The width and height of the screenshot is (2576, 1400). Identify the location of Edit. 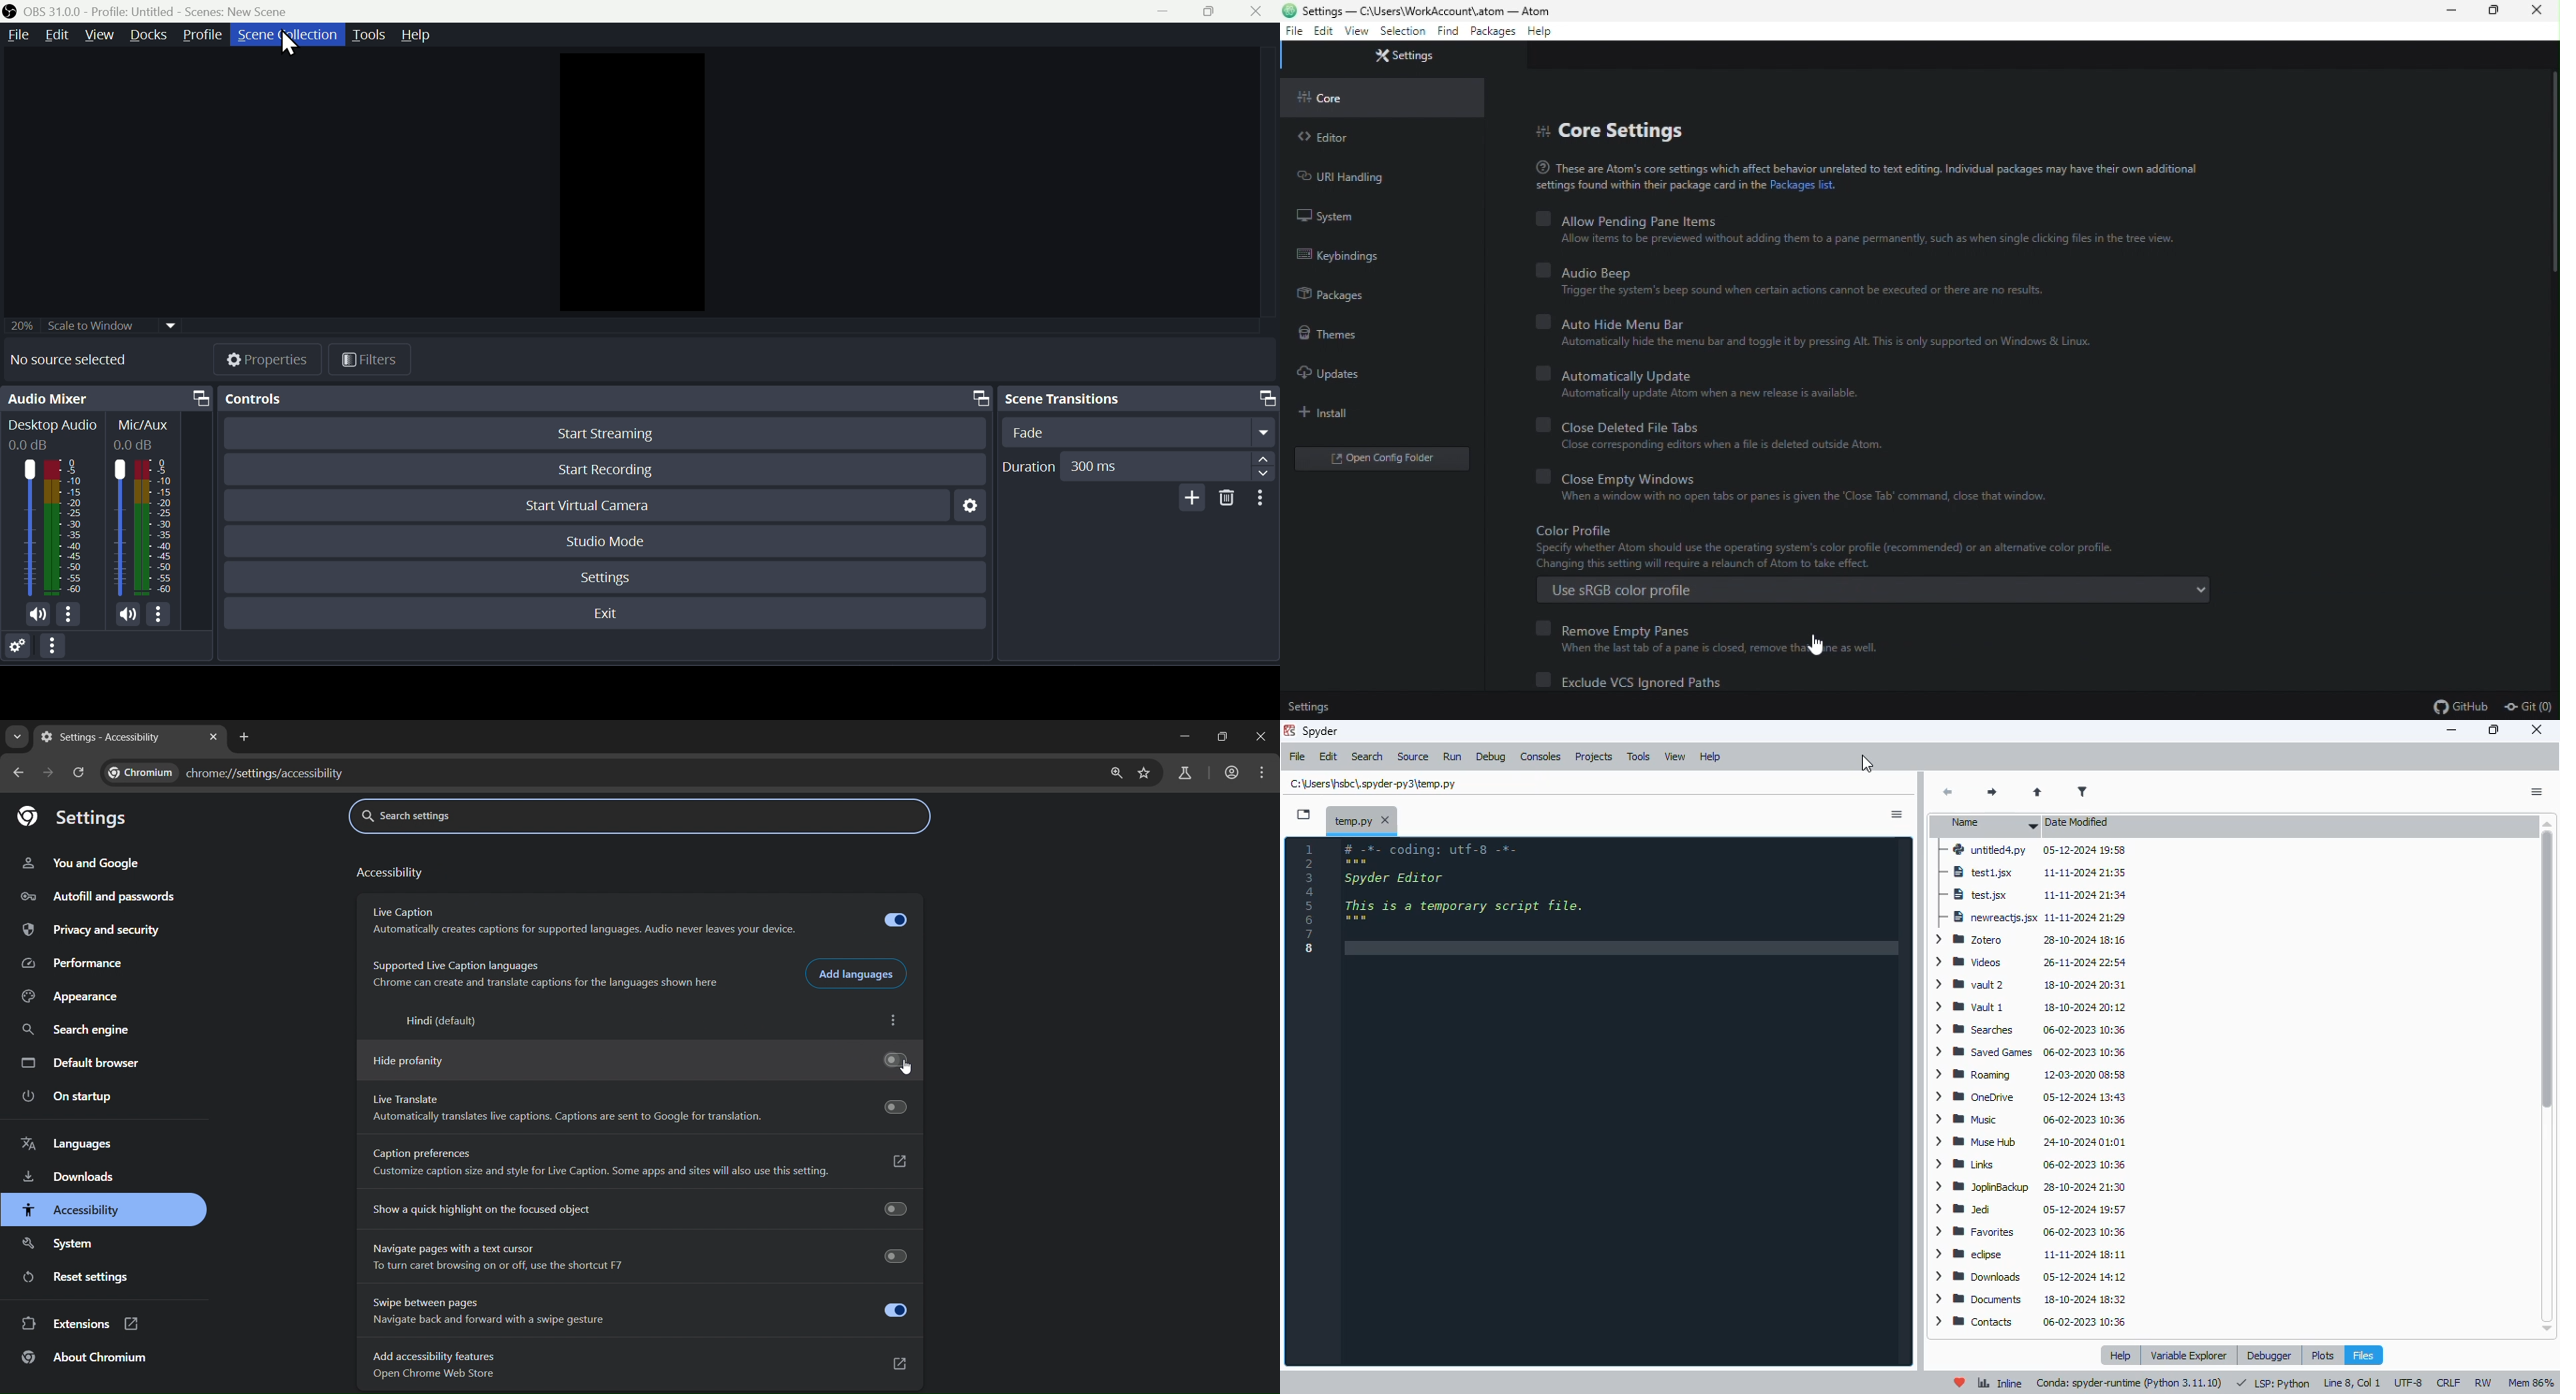
(55, 35).